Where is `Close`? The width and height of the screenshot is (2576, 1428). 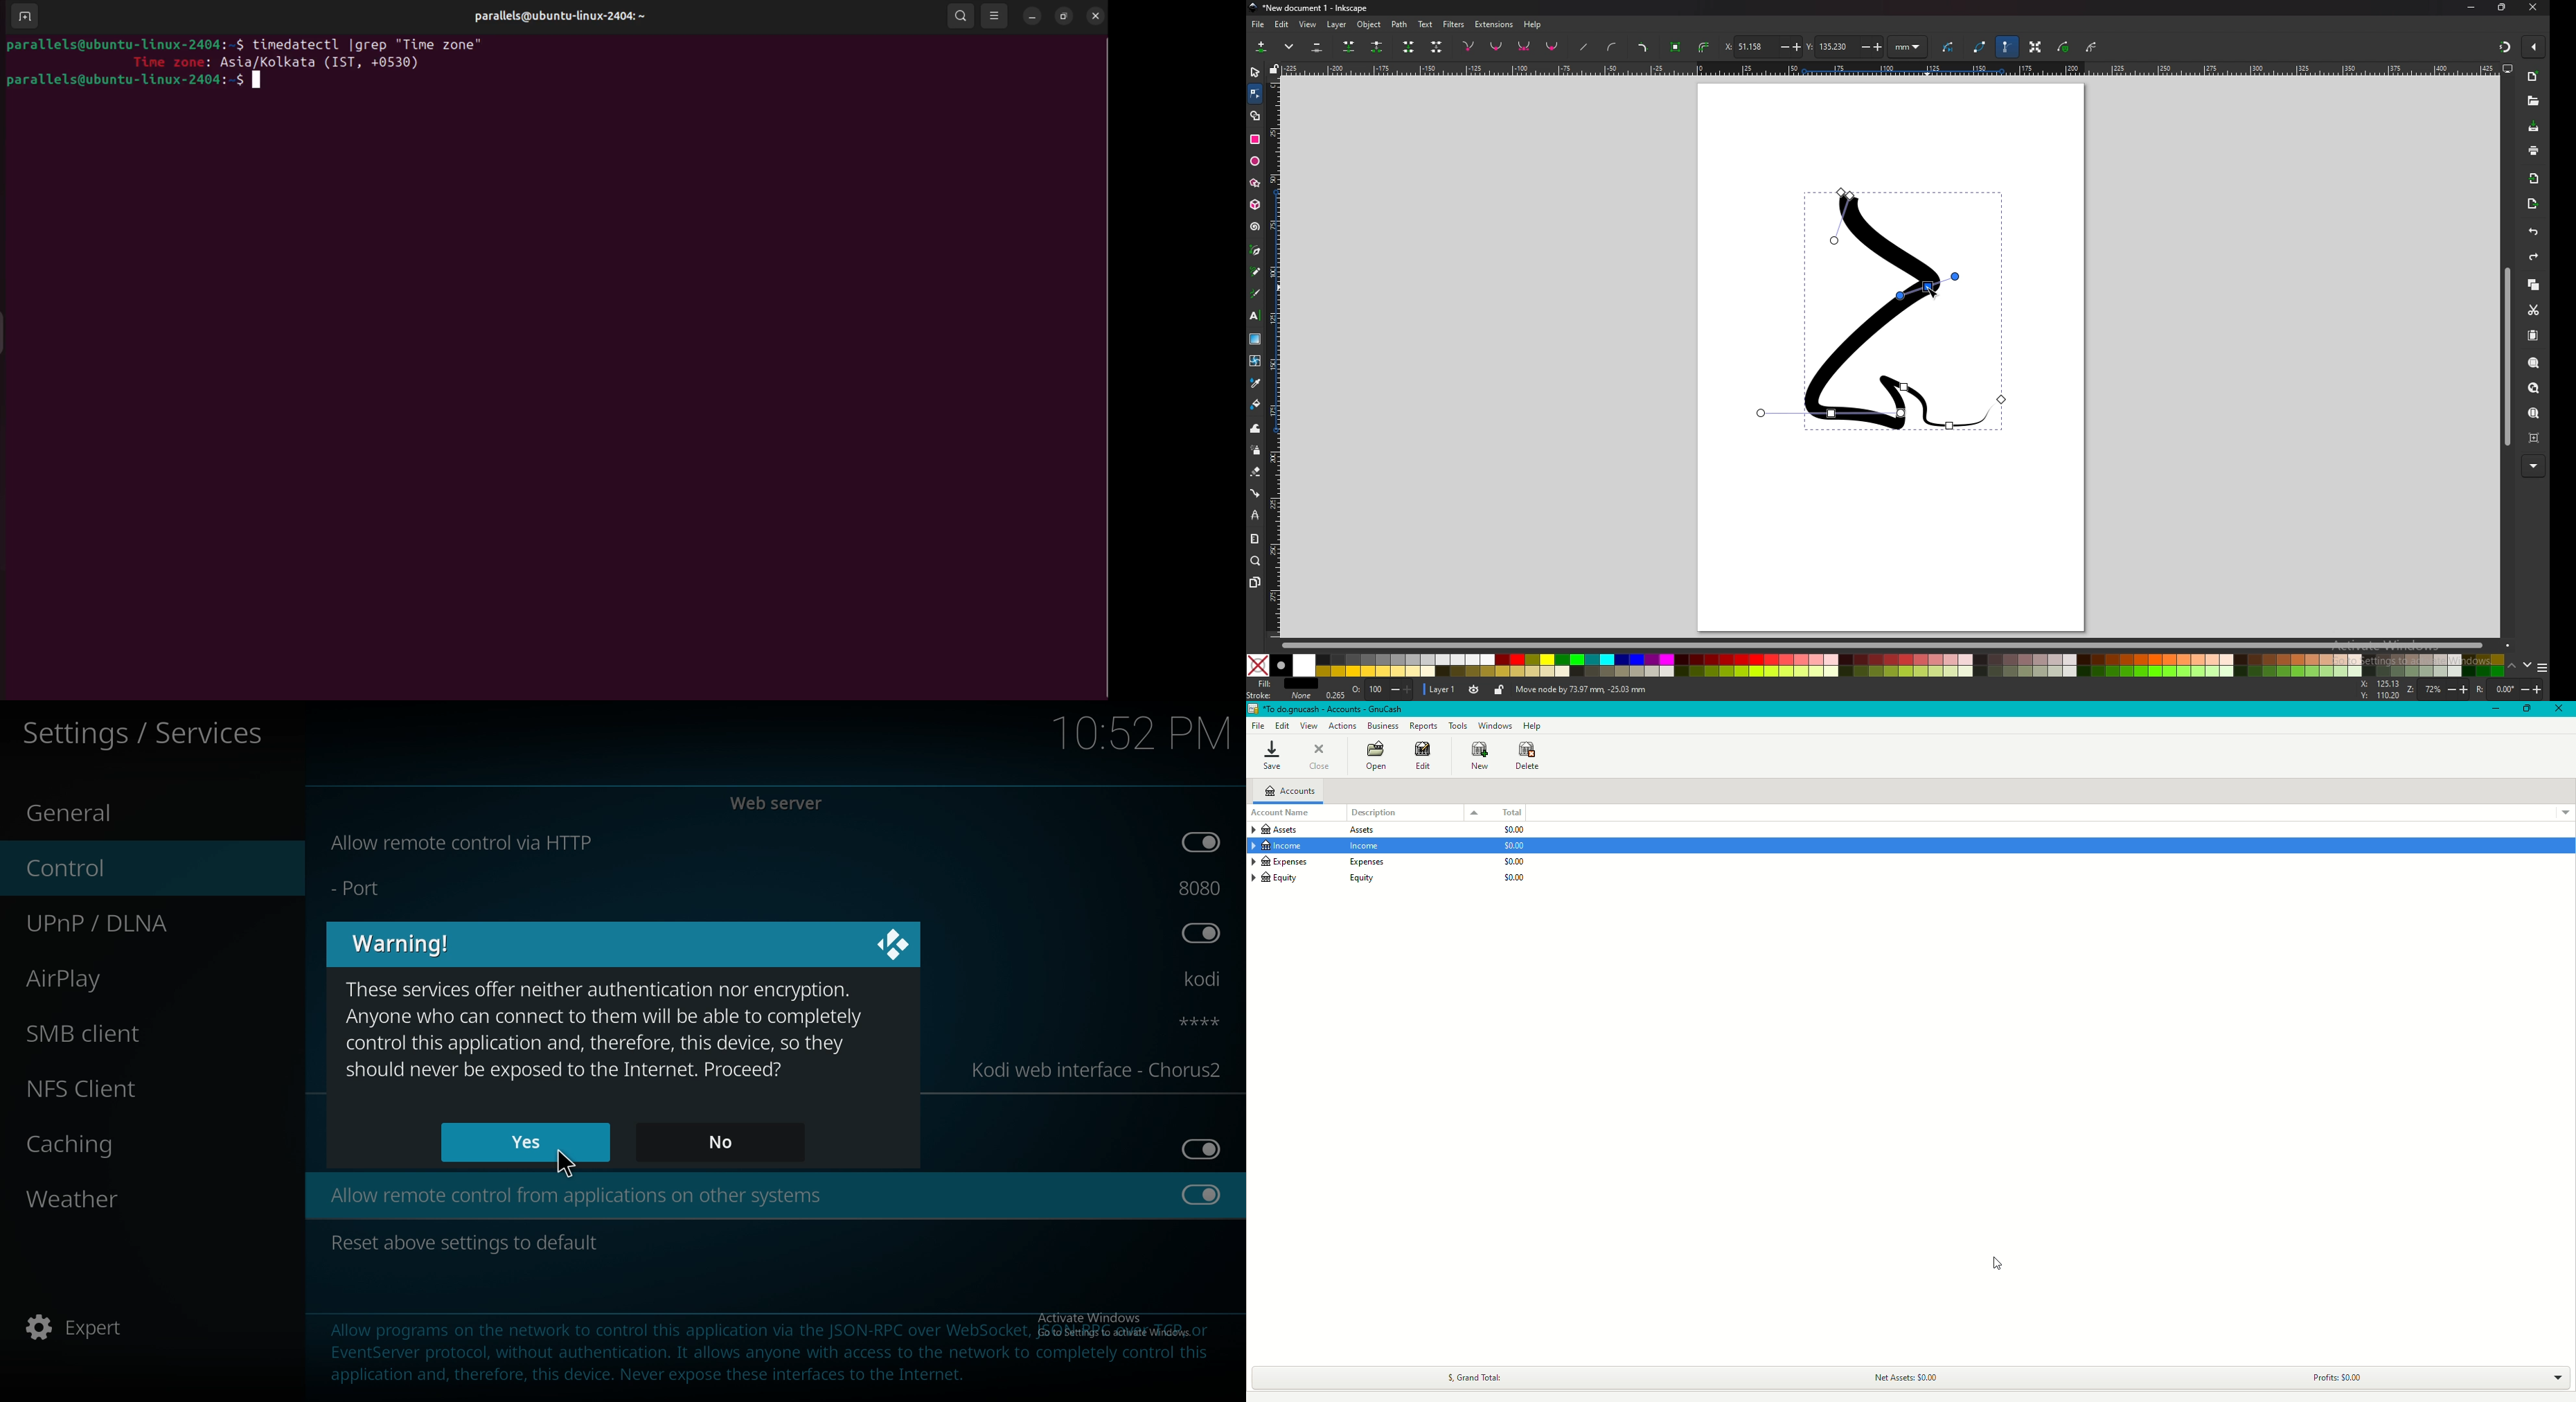
Close is located at coordinates (2559, 709).